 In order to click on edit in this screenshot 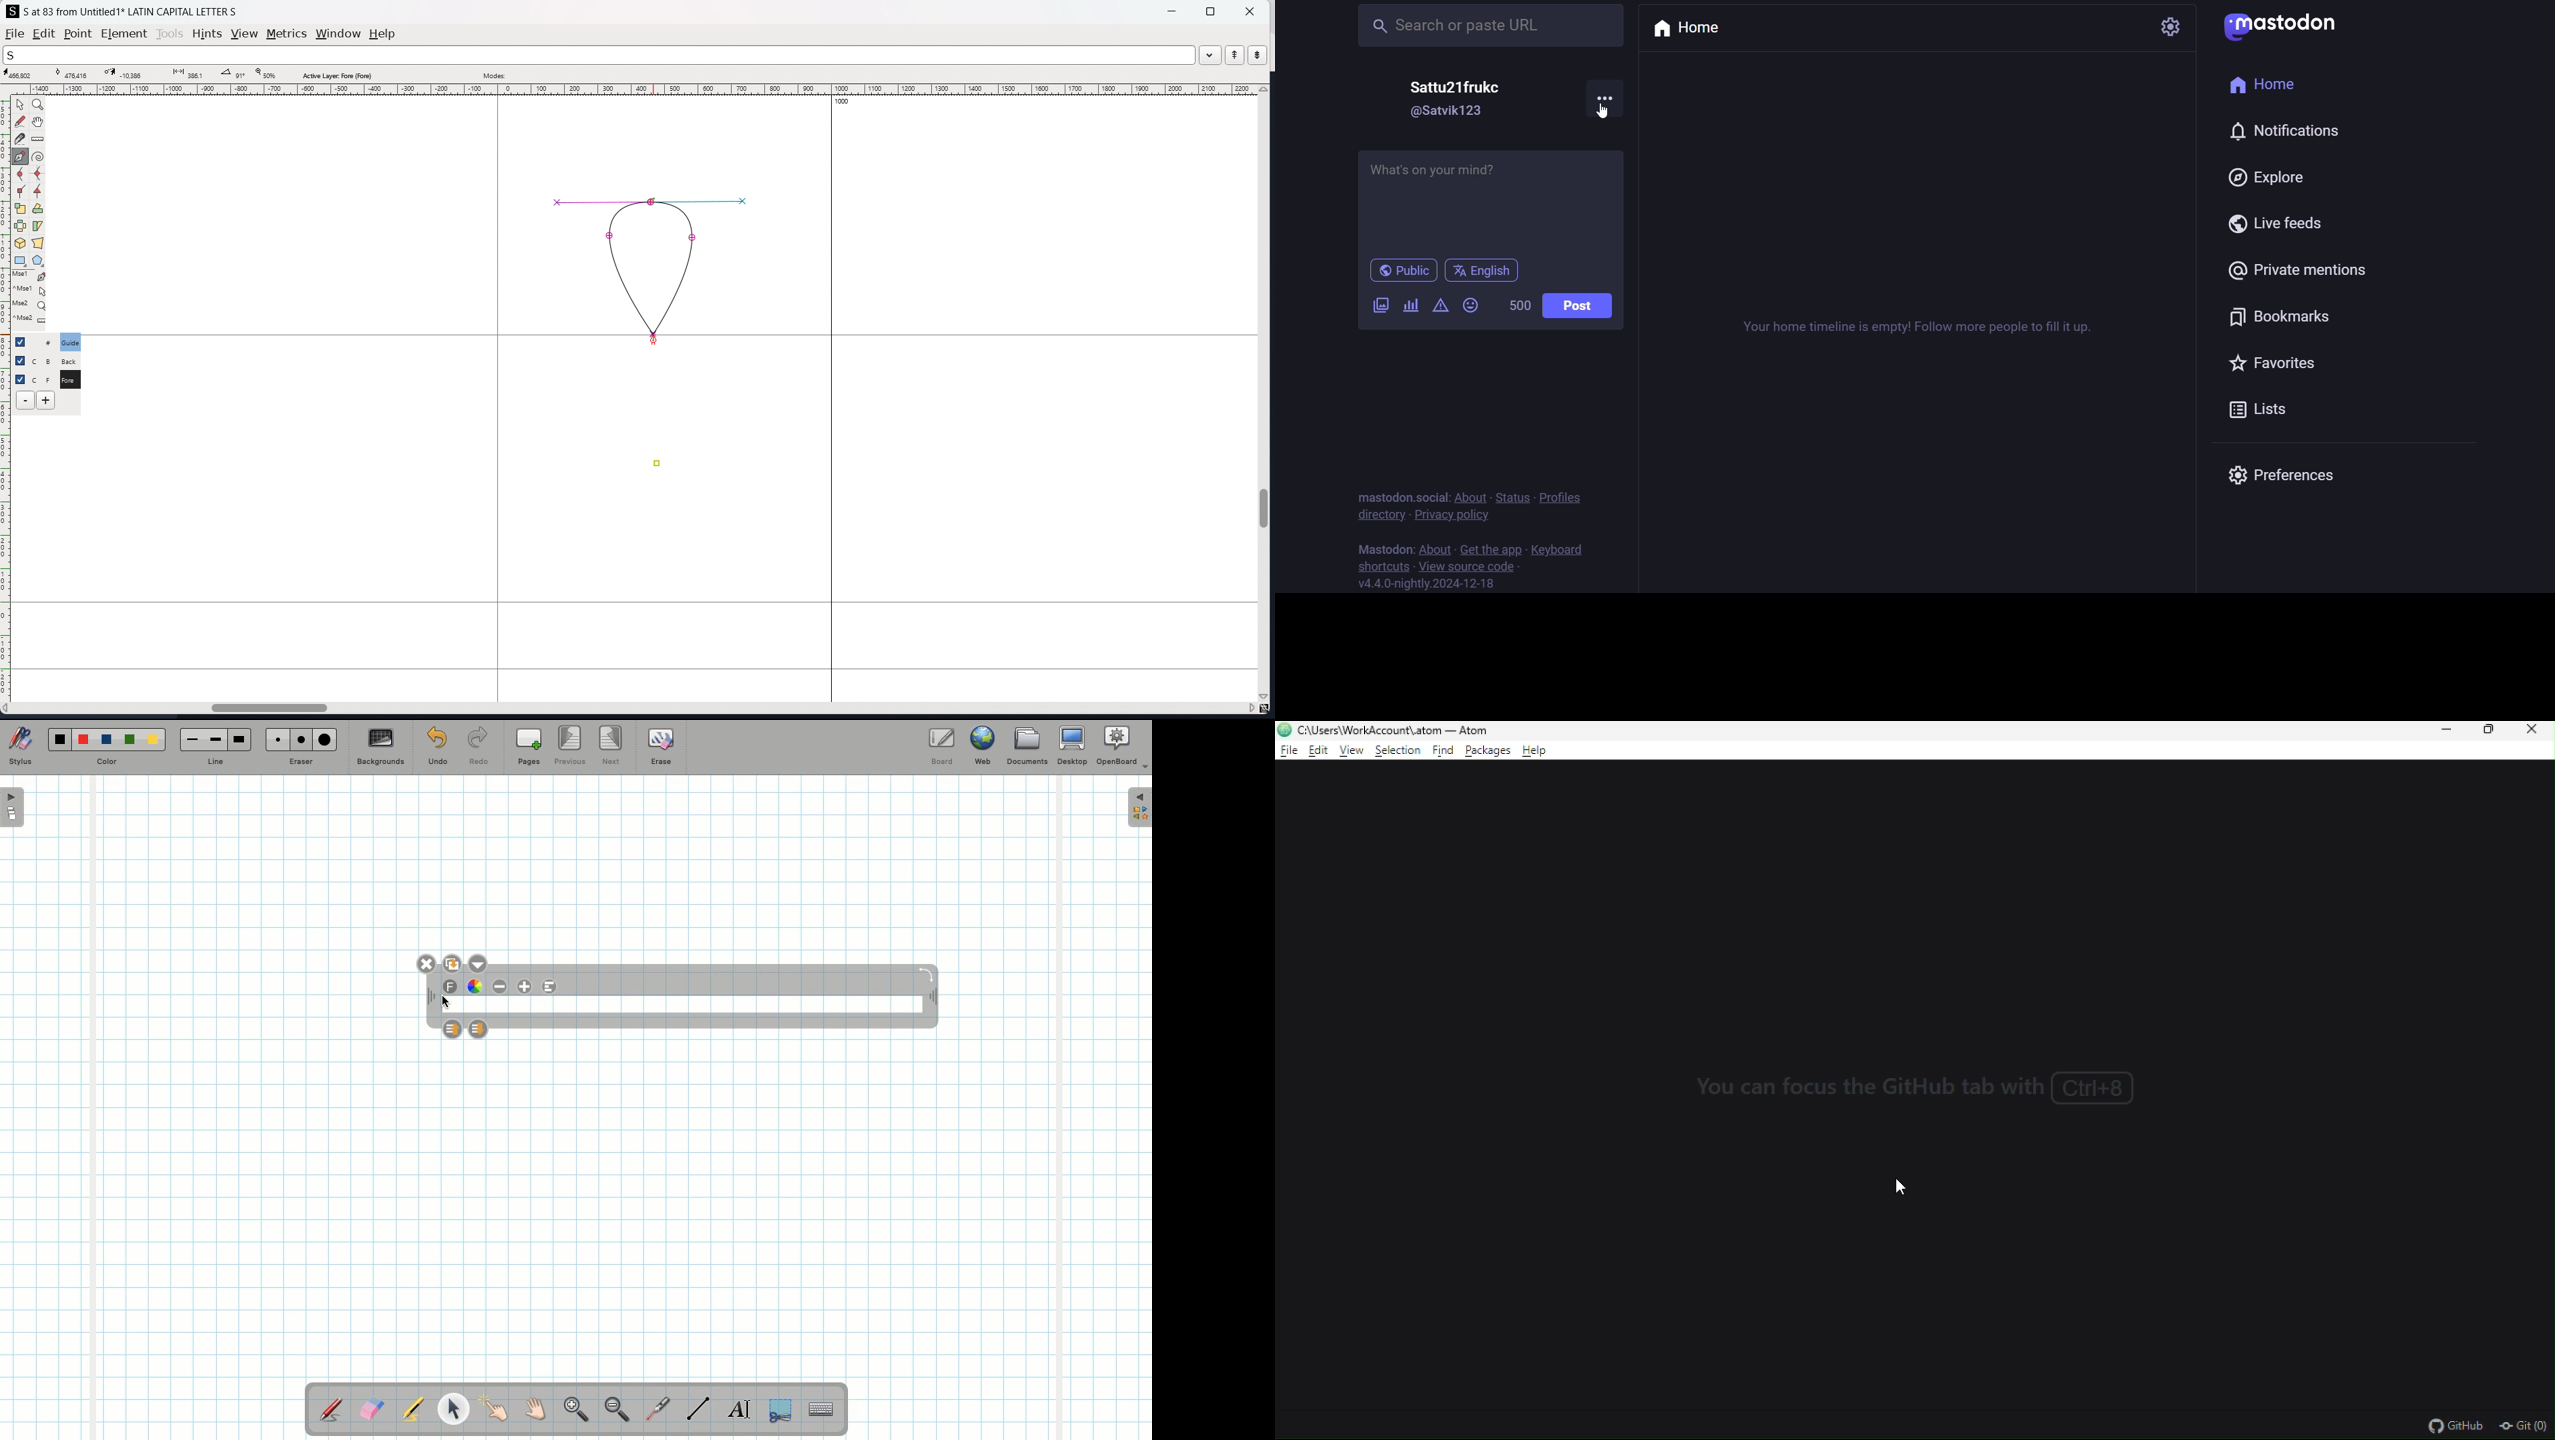, I will do `click(44, 33)`.